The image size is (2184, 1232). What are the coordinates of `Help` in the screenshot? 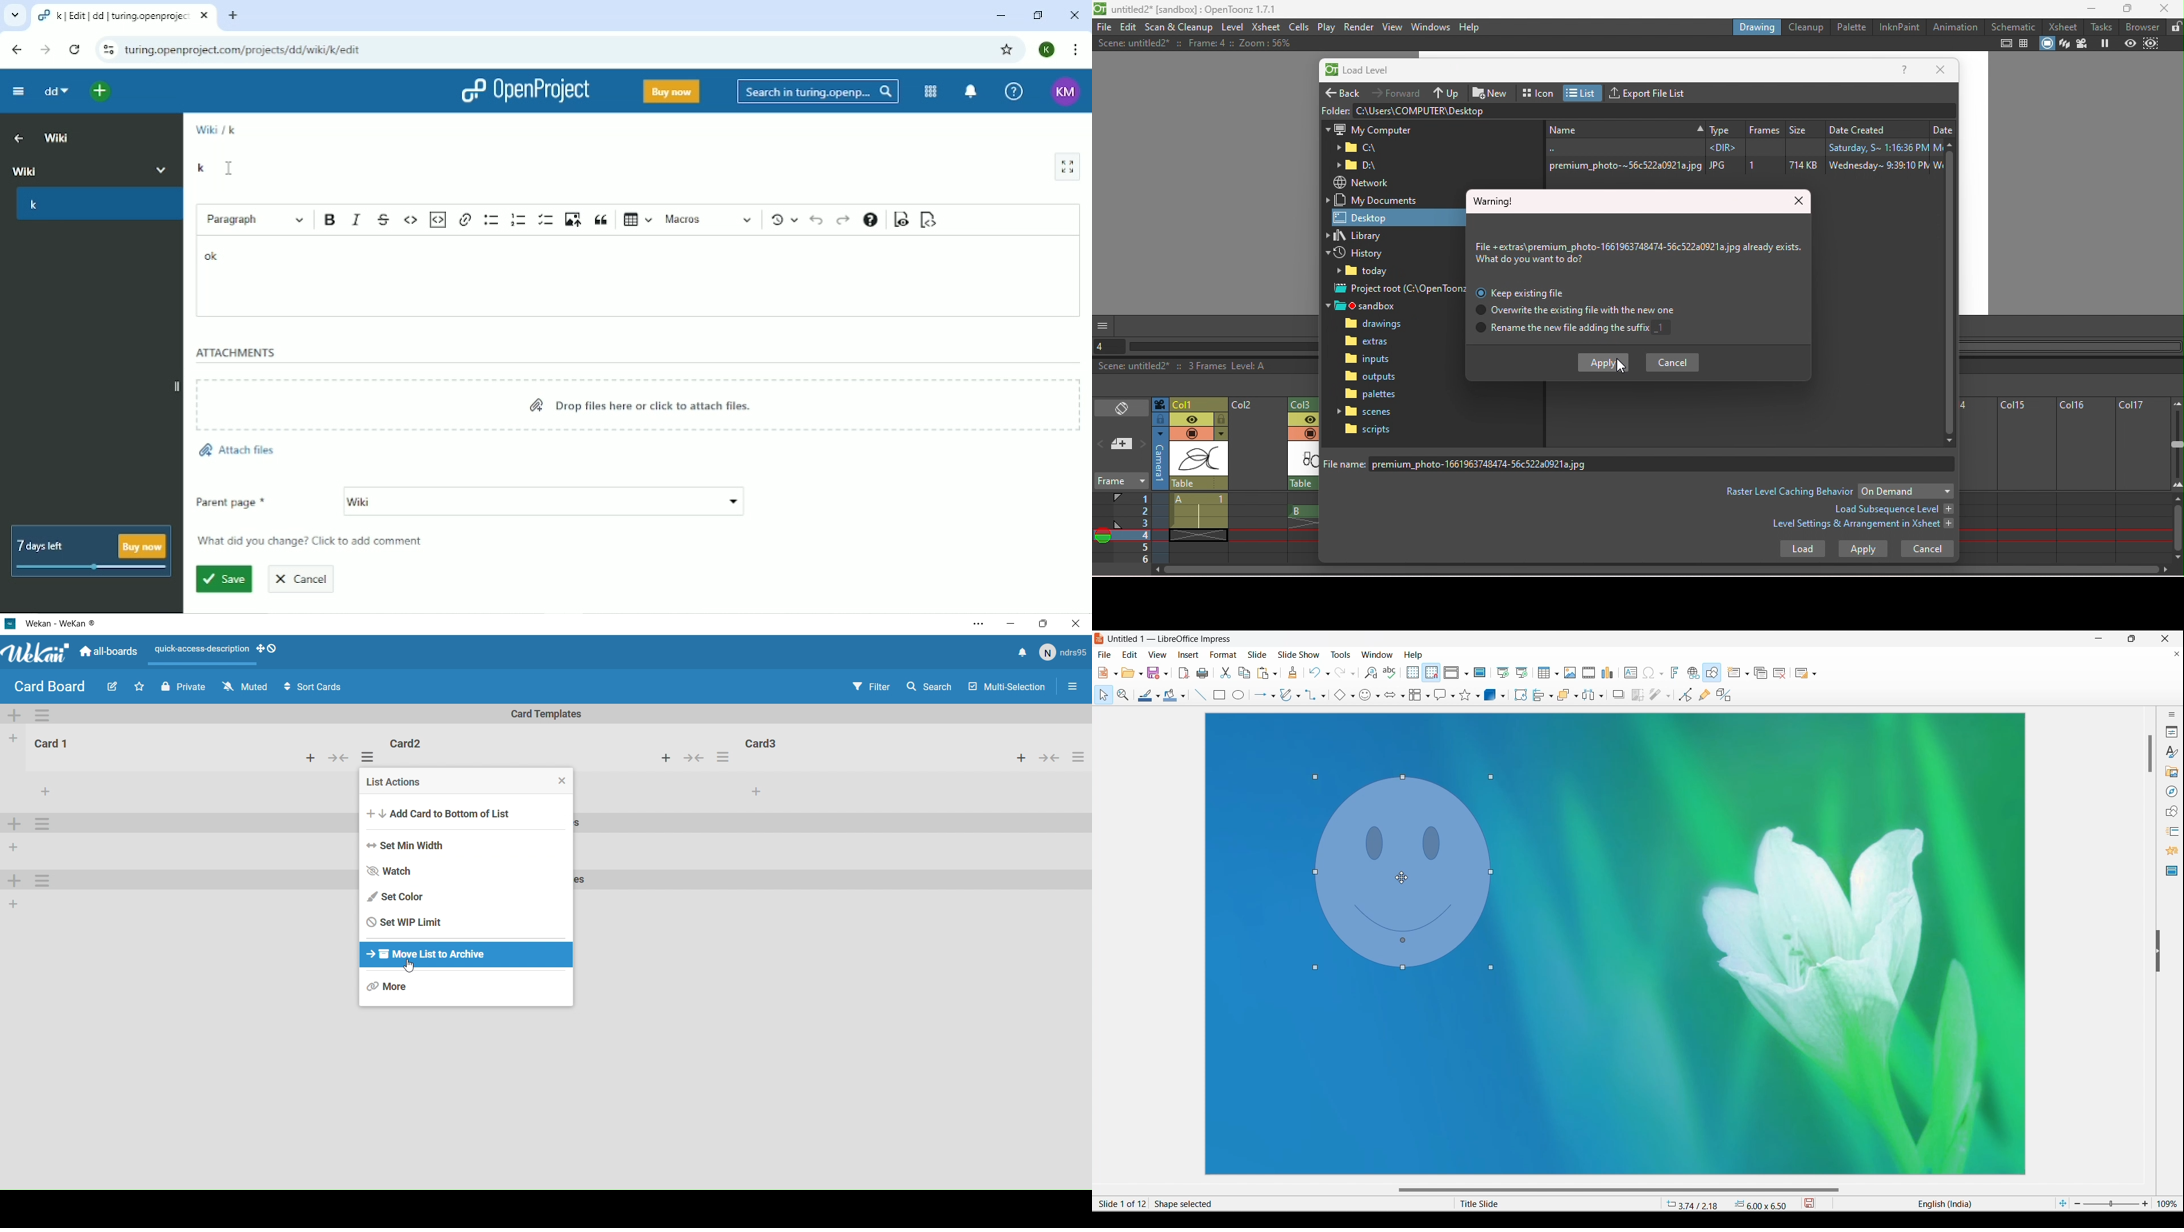 It's located at (1413, 655).